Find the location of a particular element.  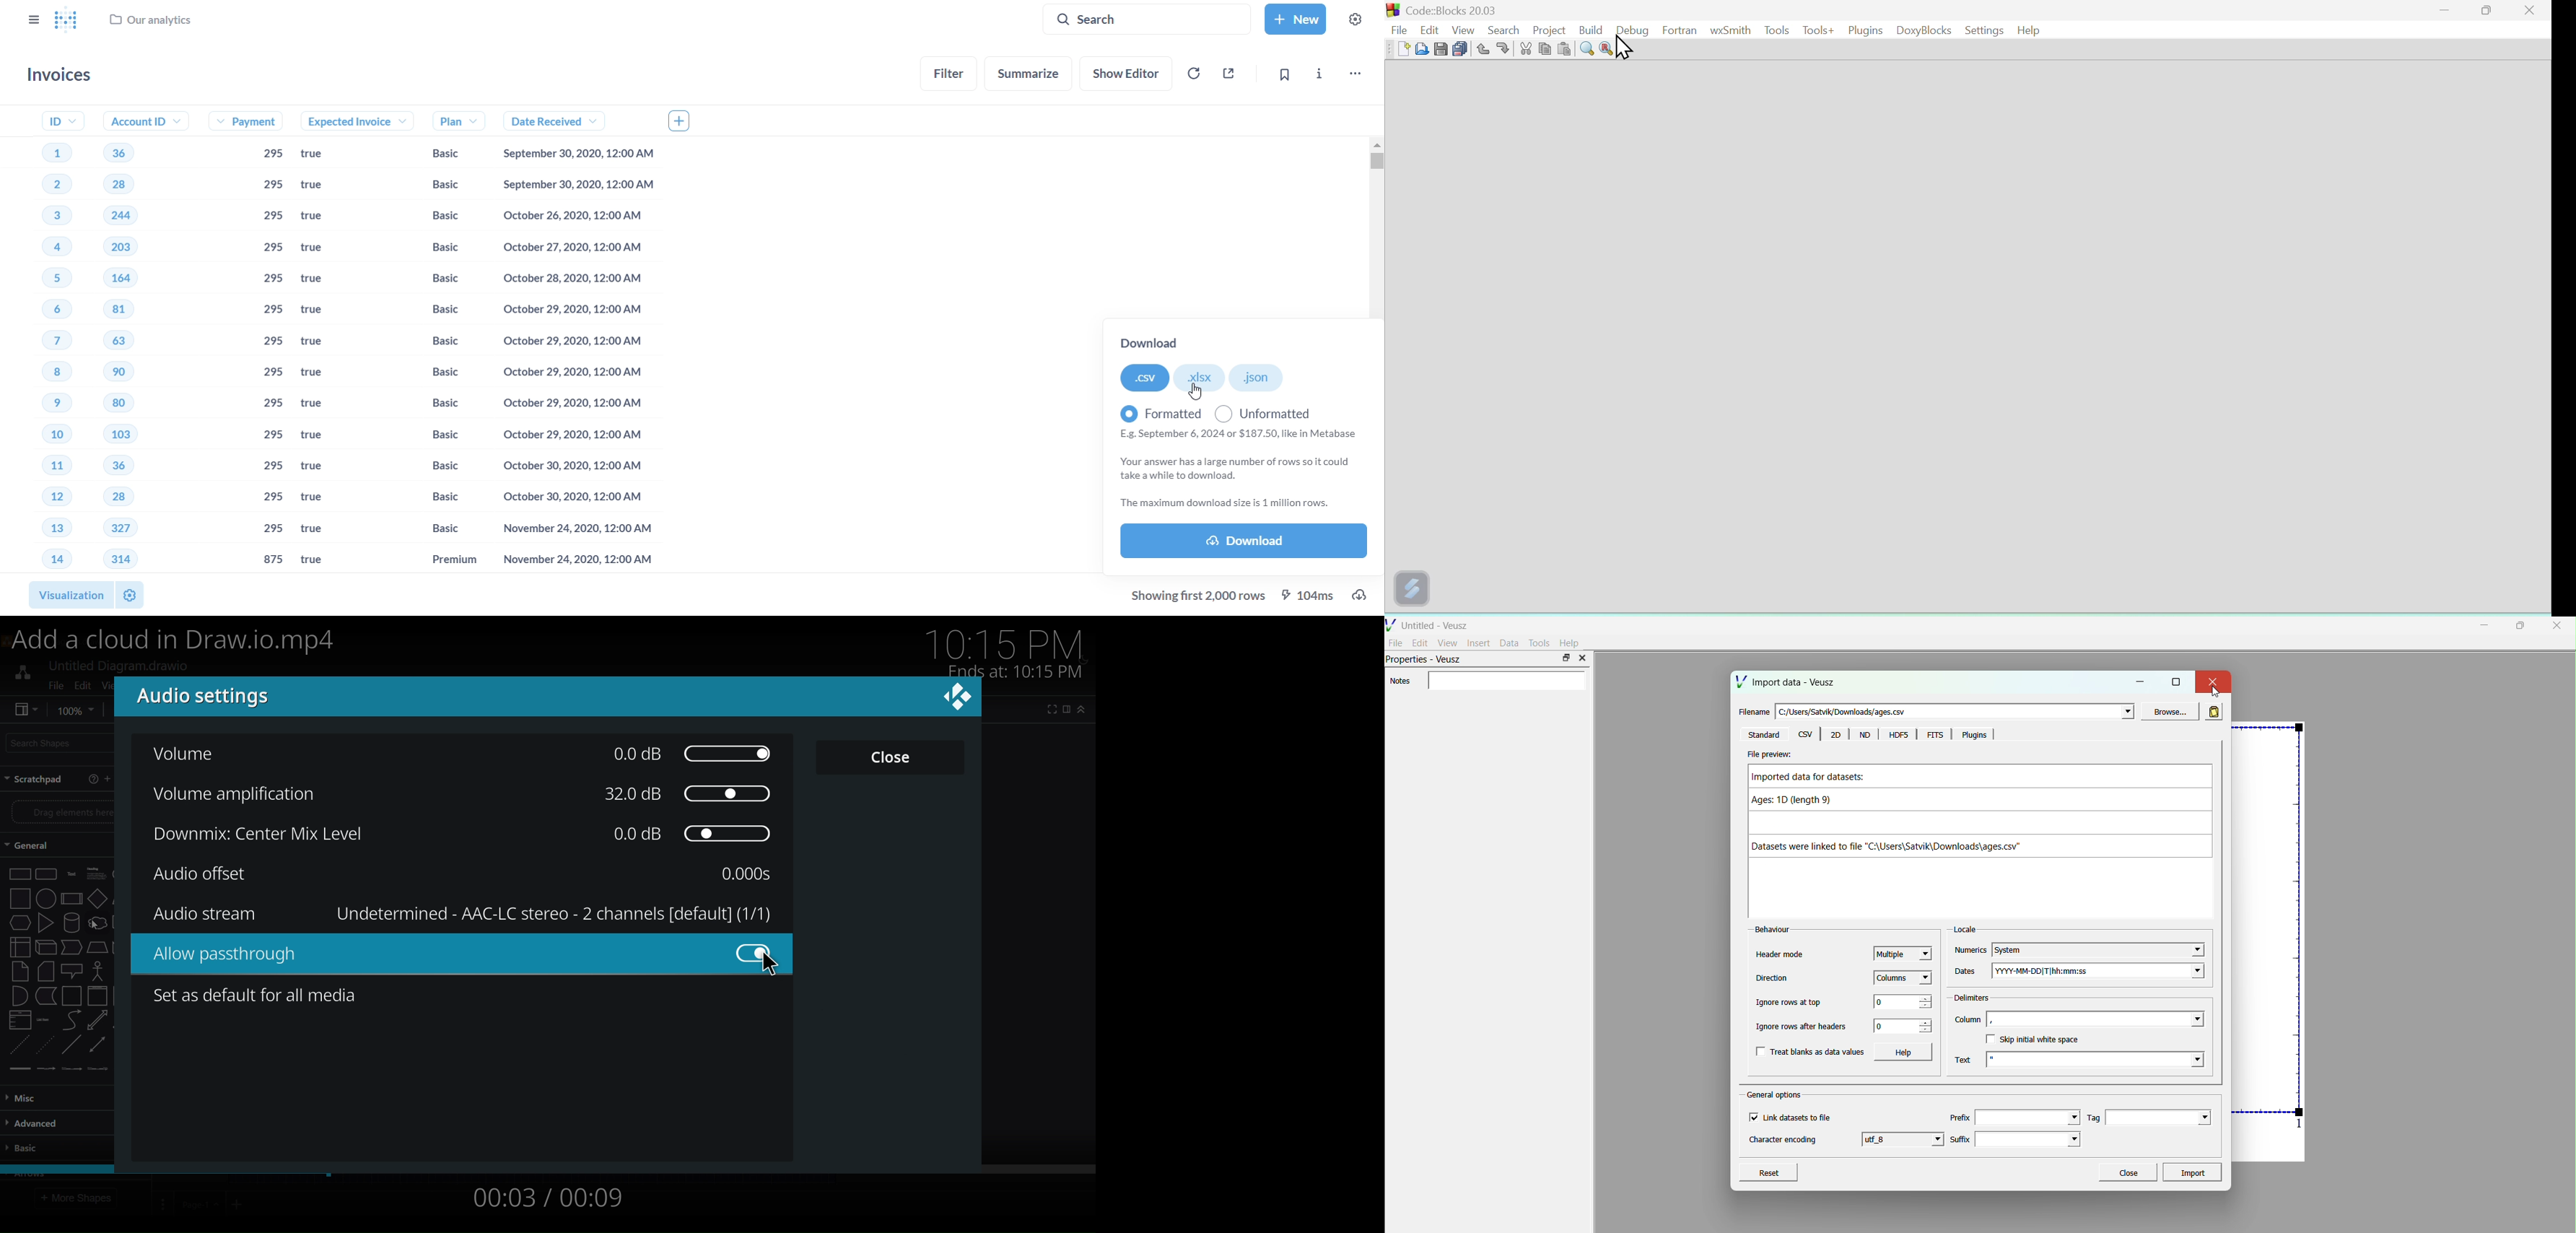

help is located at coordinates (2031, 30).